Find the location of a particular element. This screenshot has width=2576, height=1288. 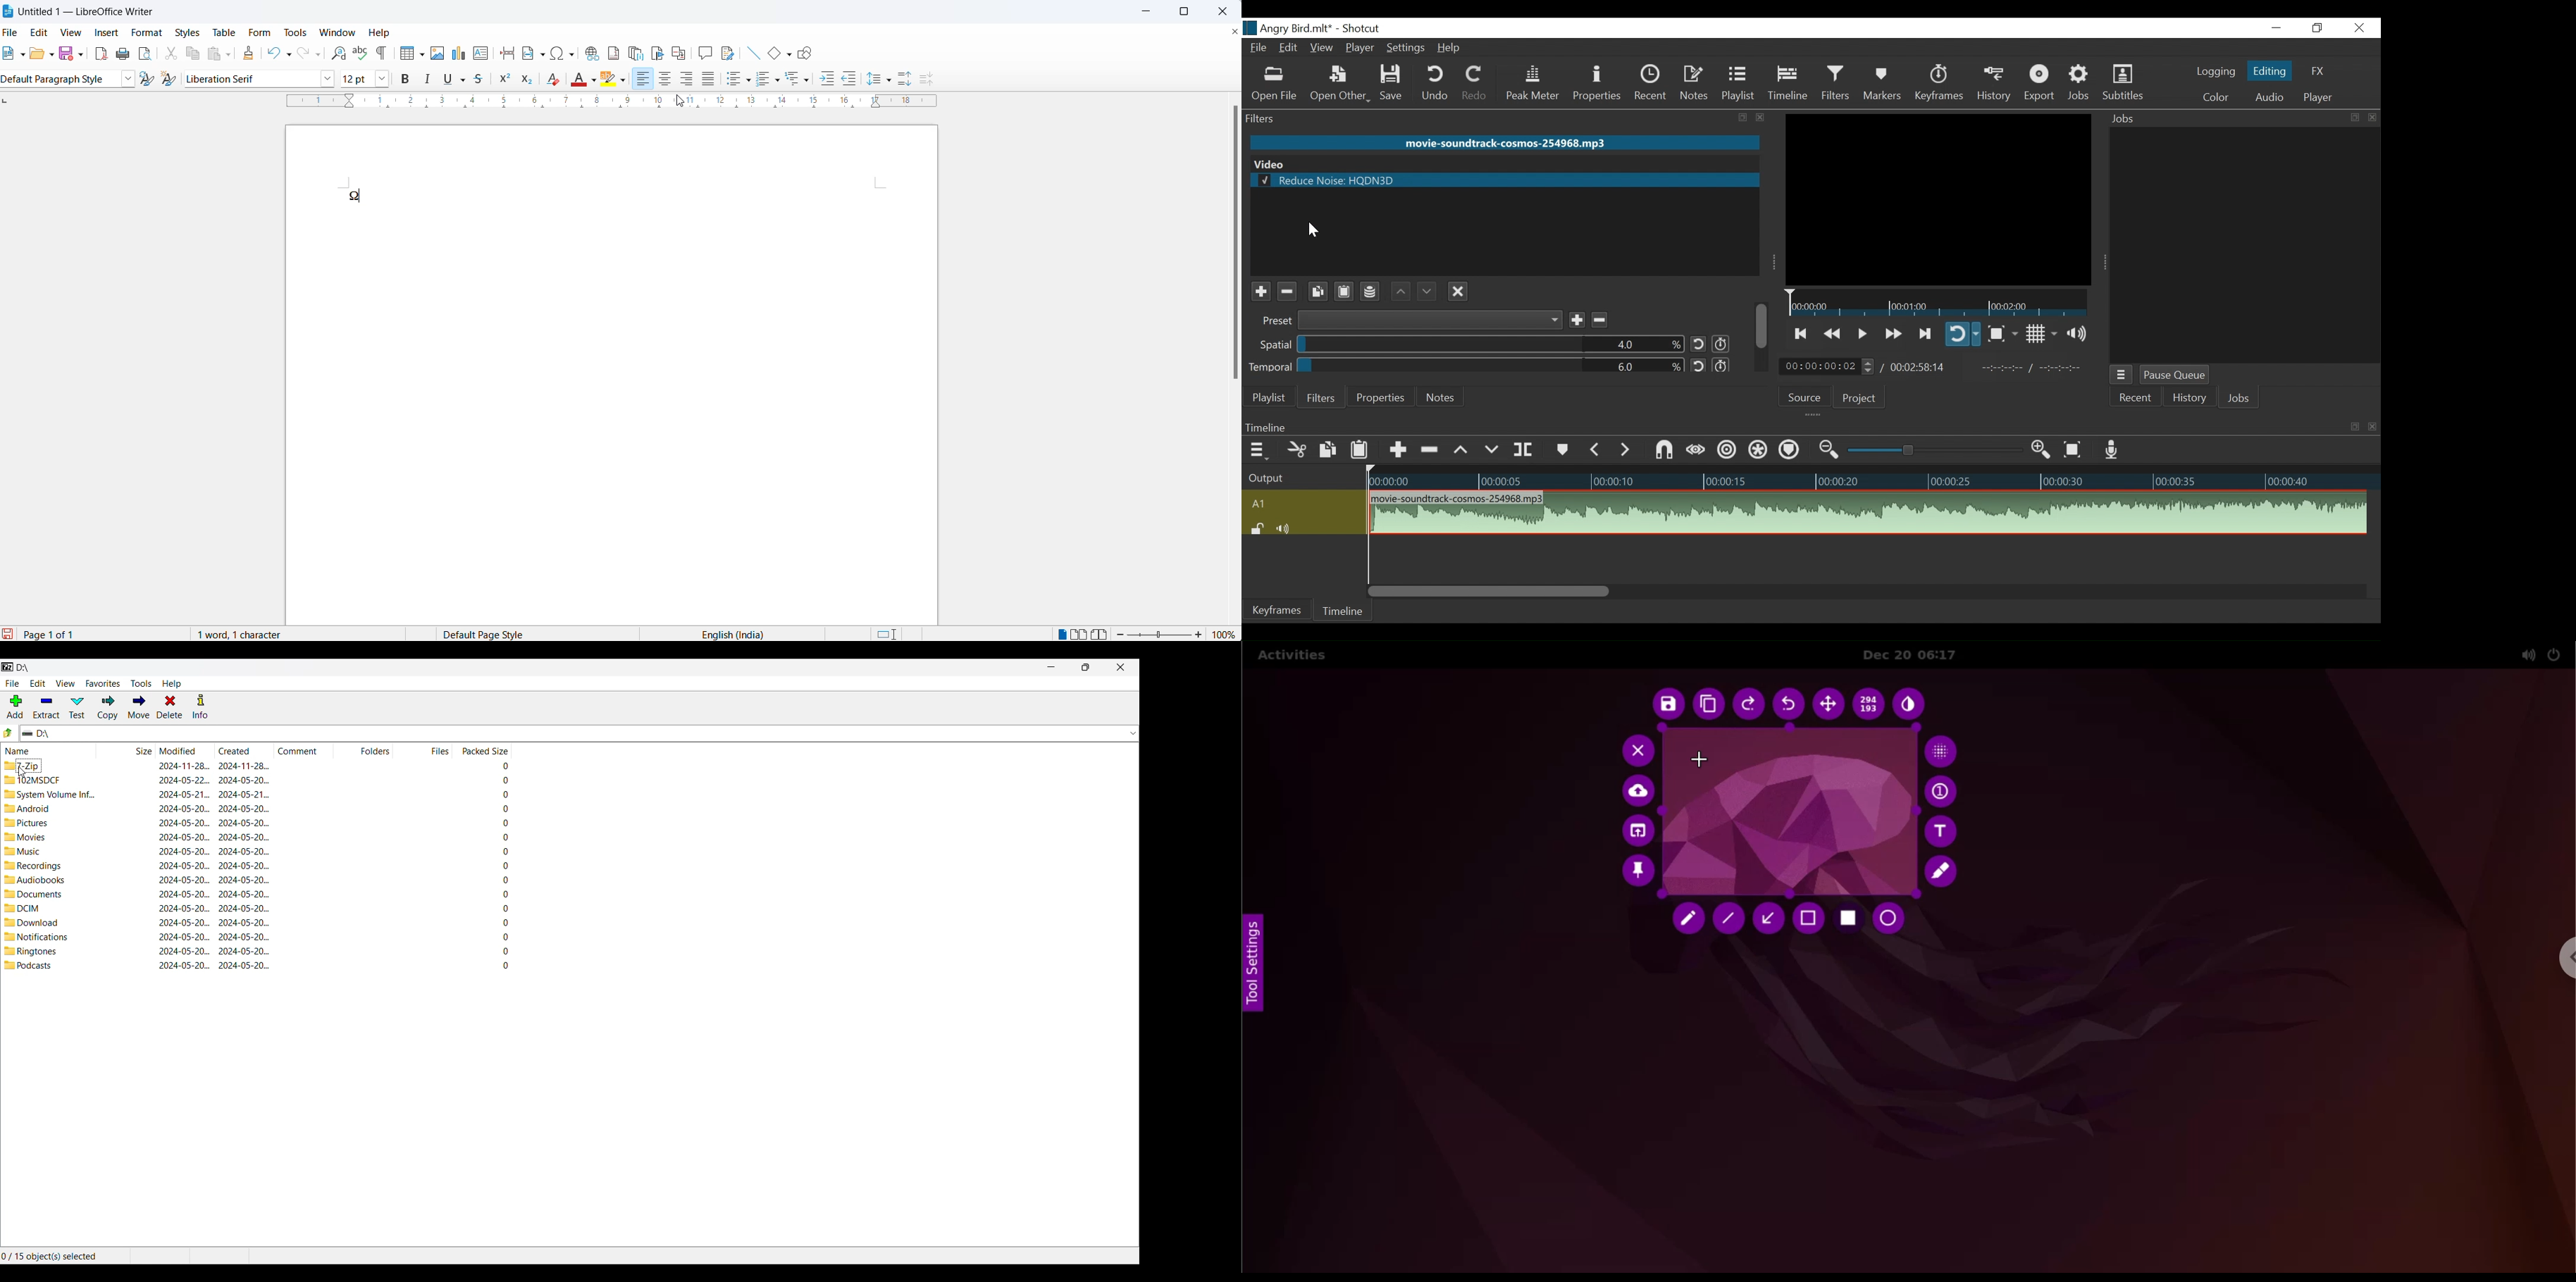

zoom slider is located at coordinates (1160, 634).